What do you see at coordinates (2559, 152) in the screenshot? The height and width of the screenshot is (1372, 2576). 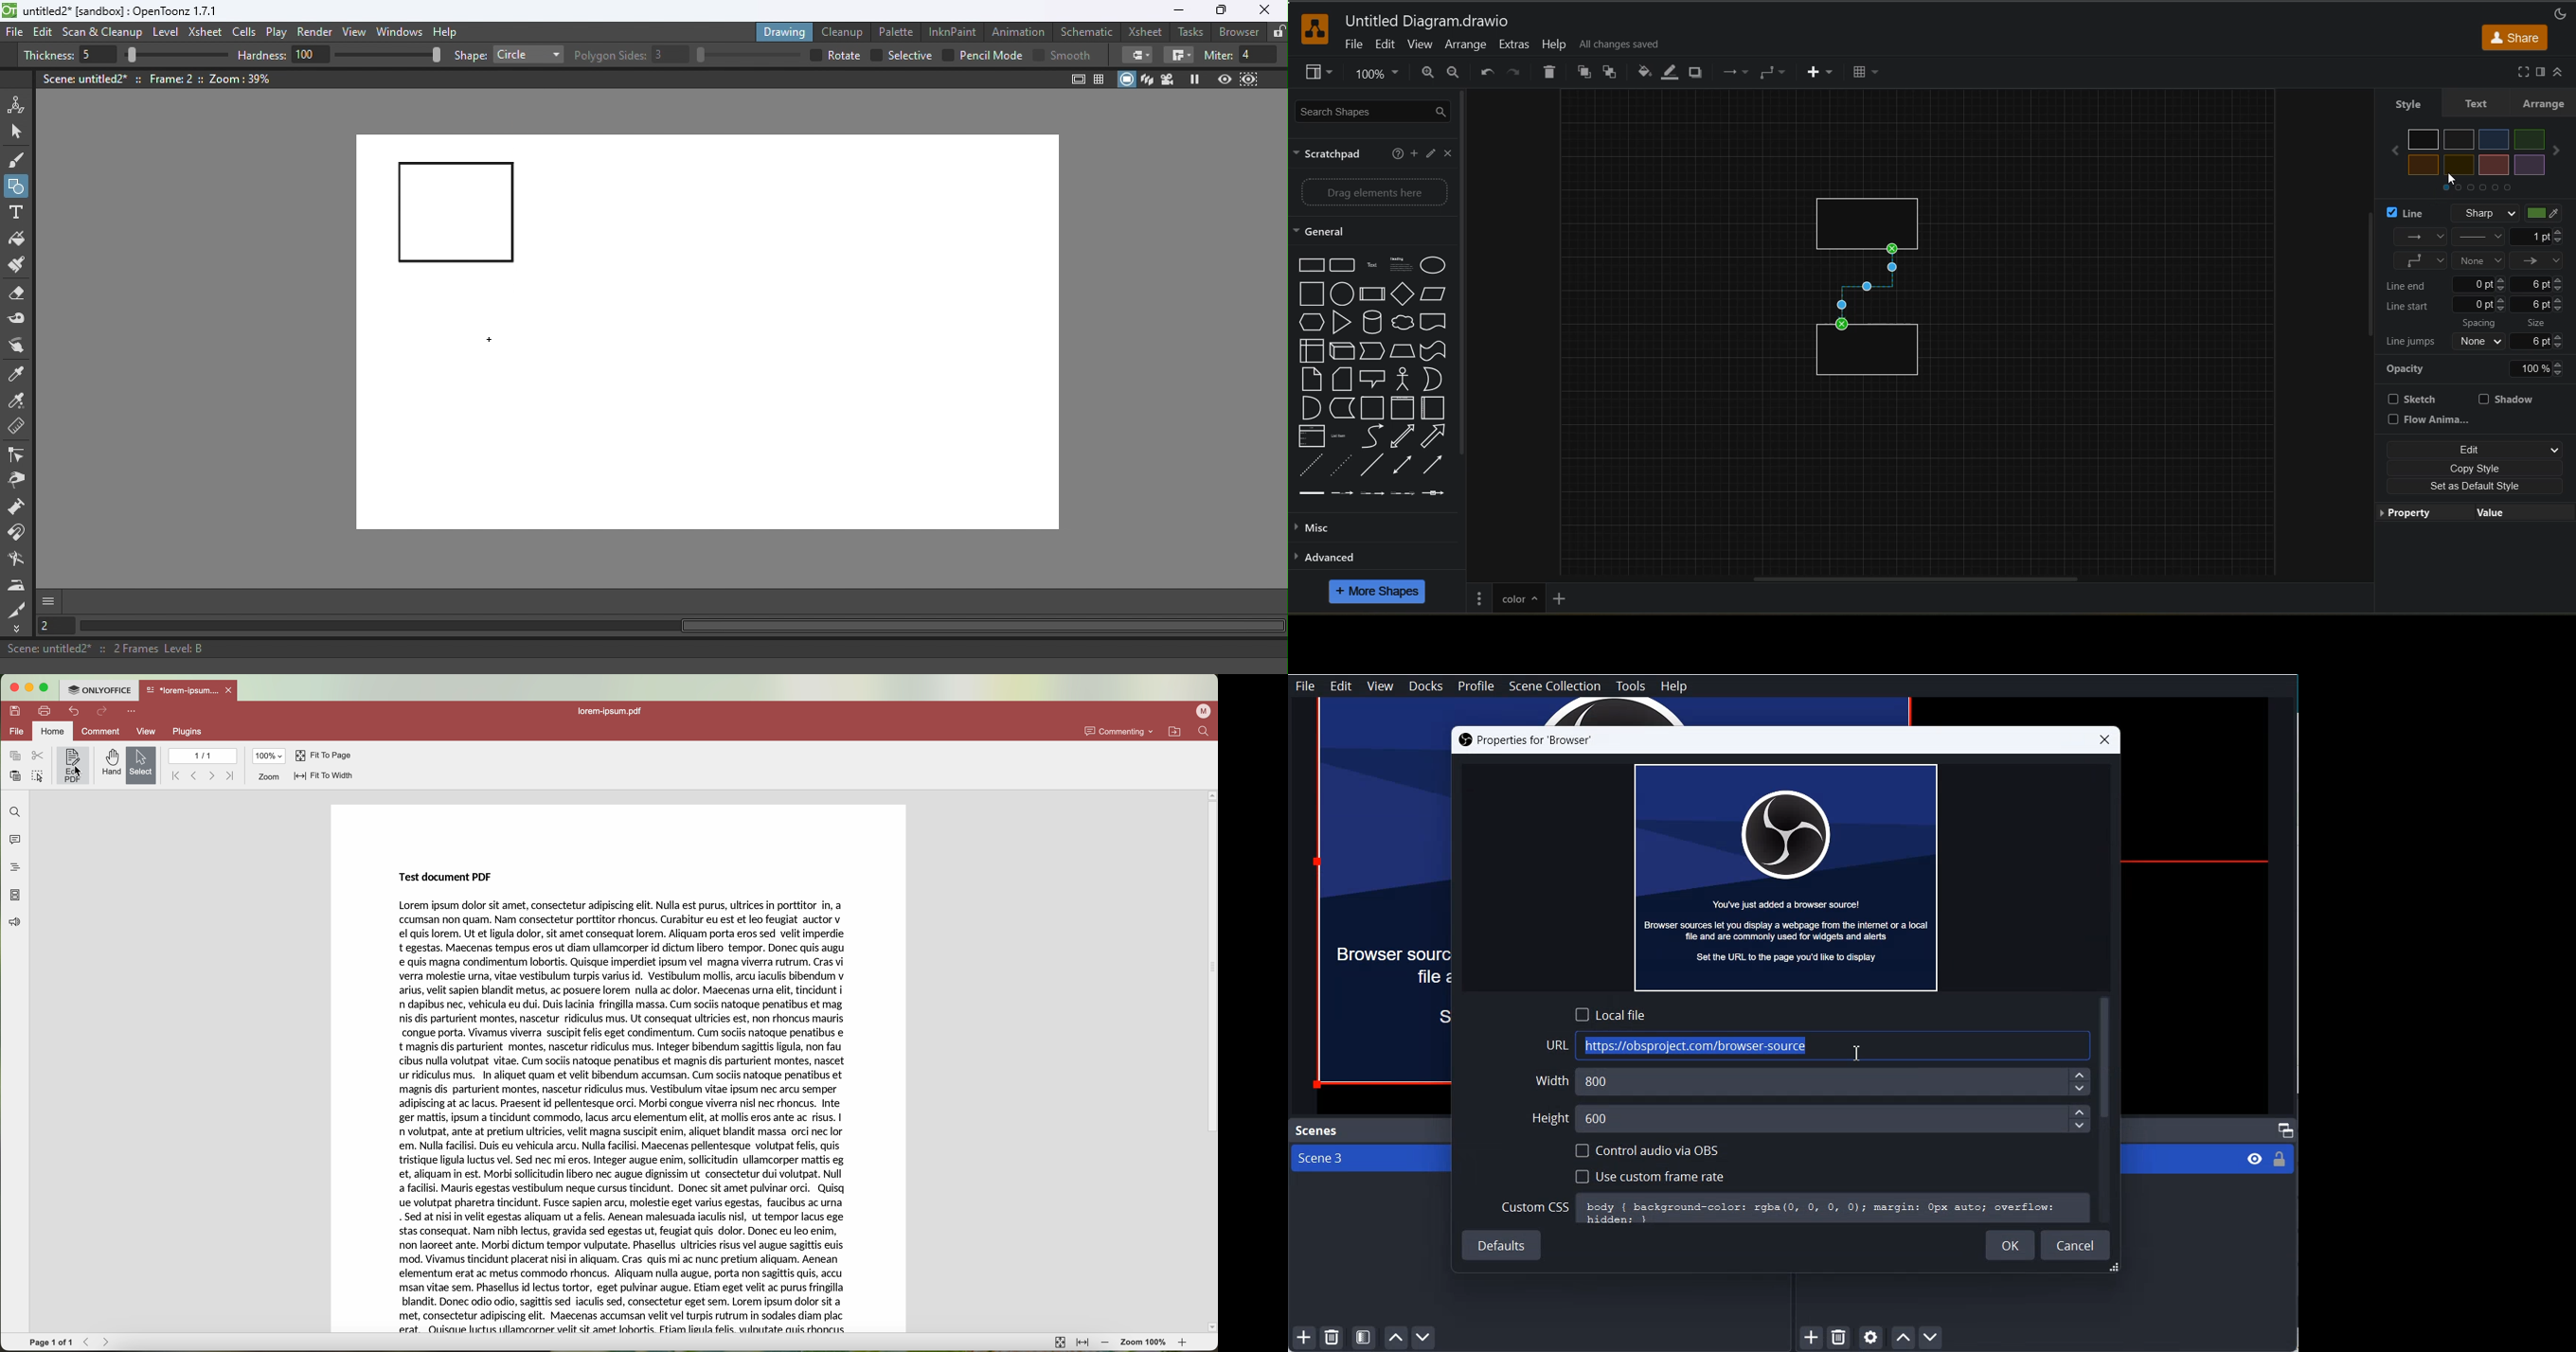 I see `next` at bounding box center [2559, 152].